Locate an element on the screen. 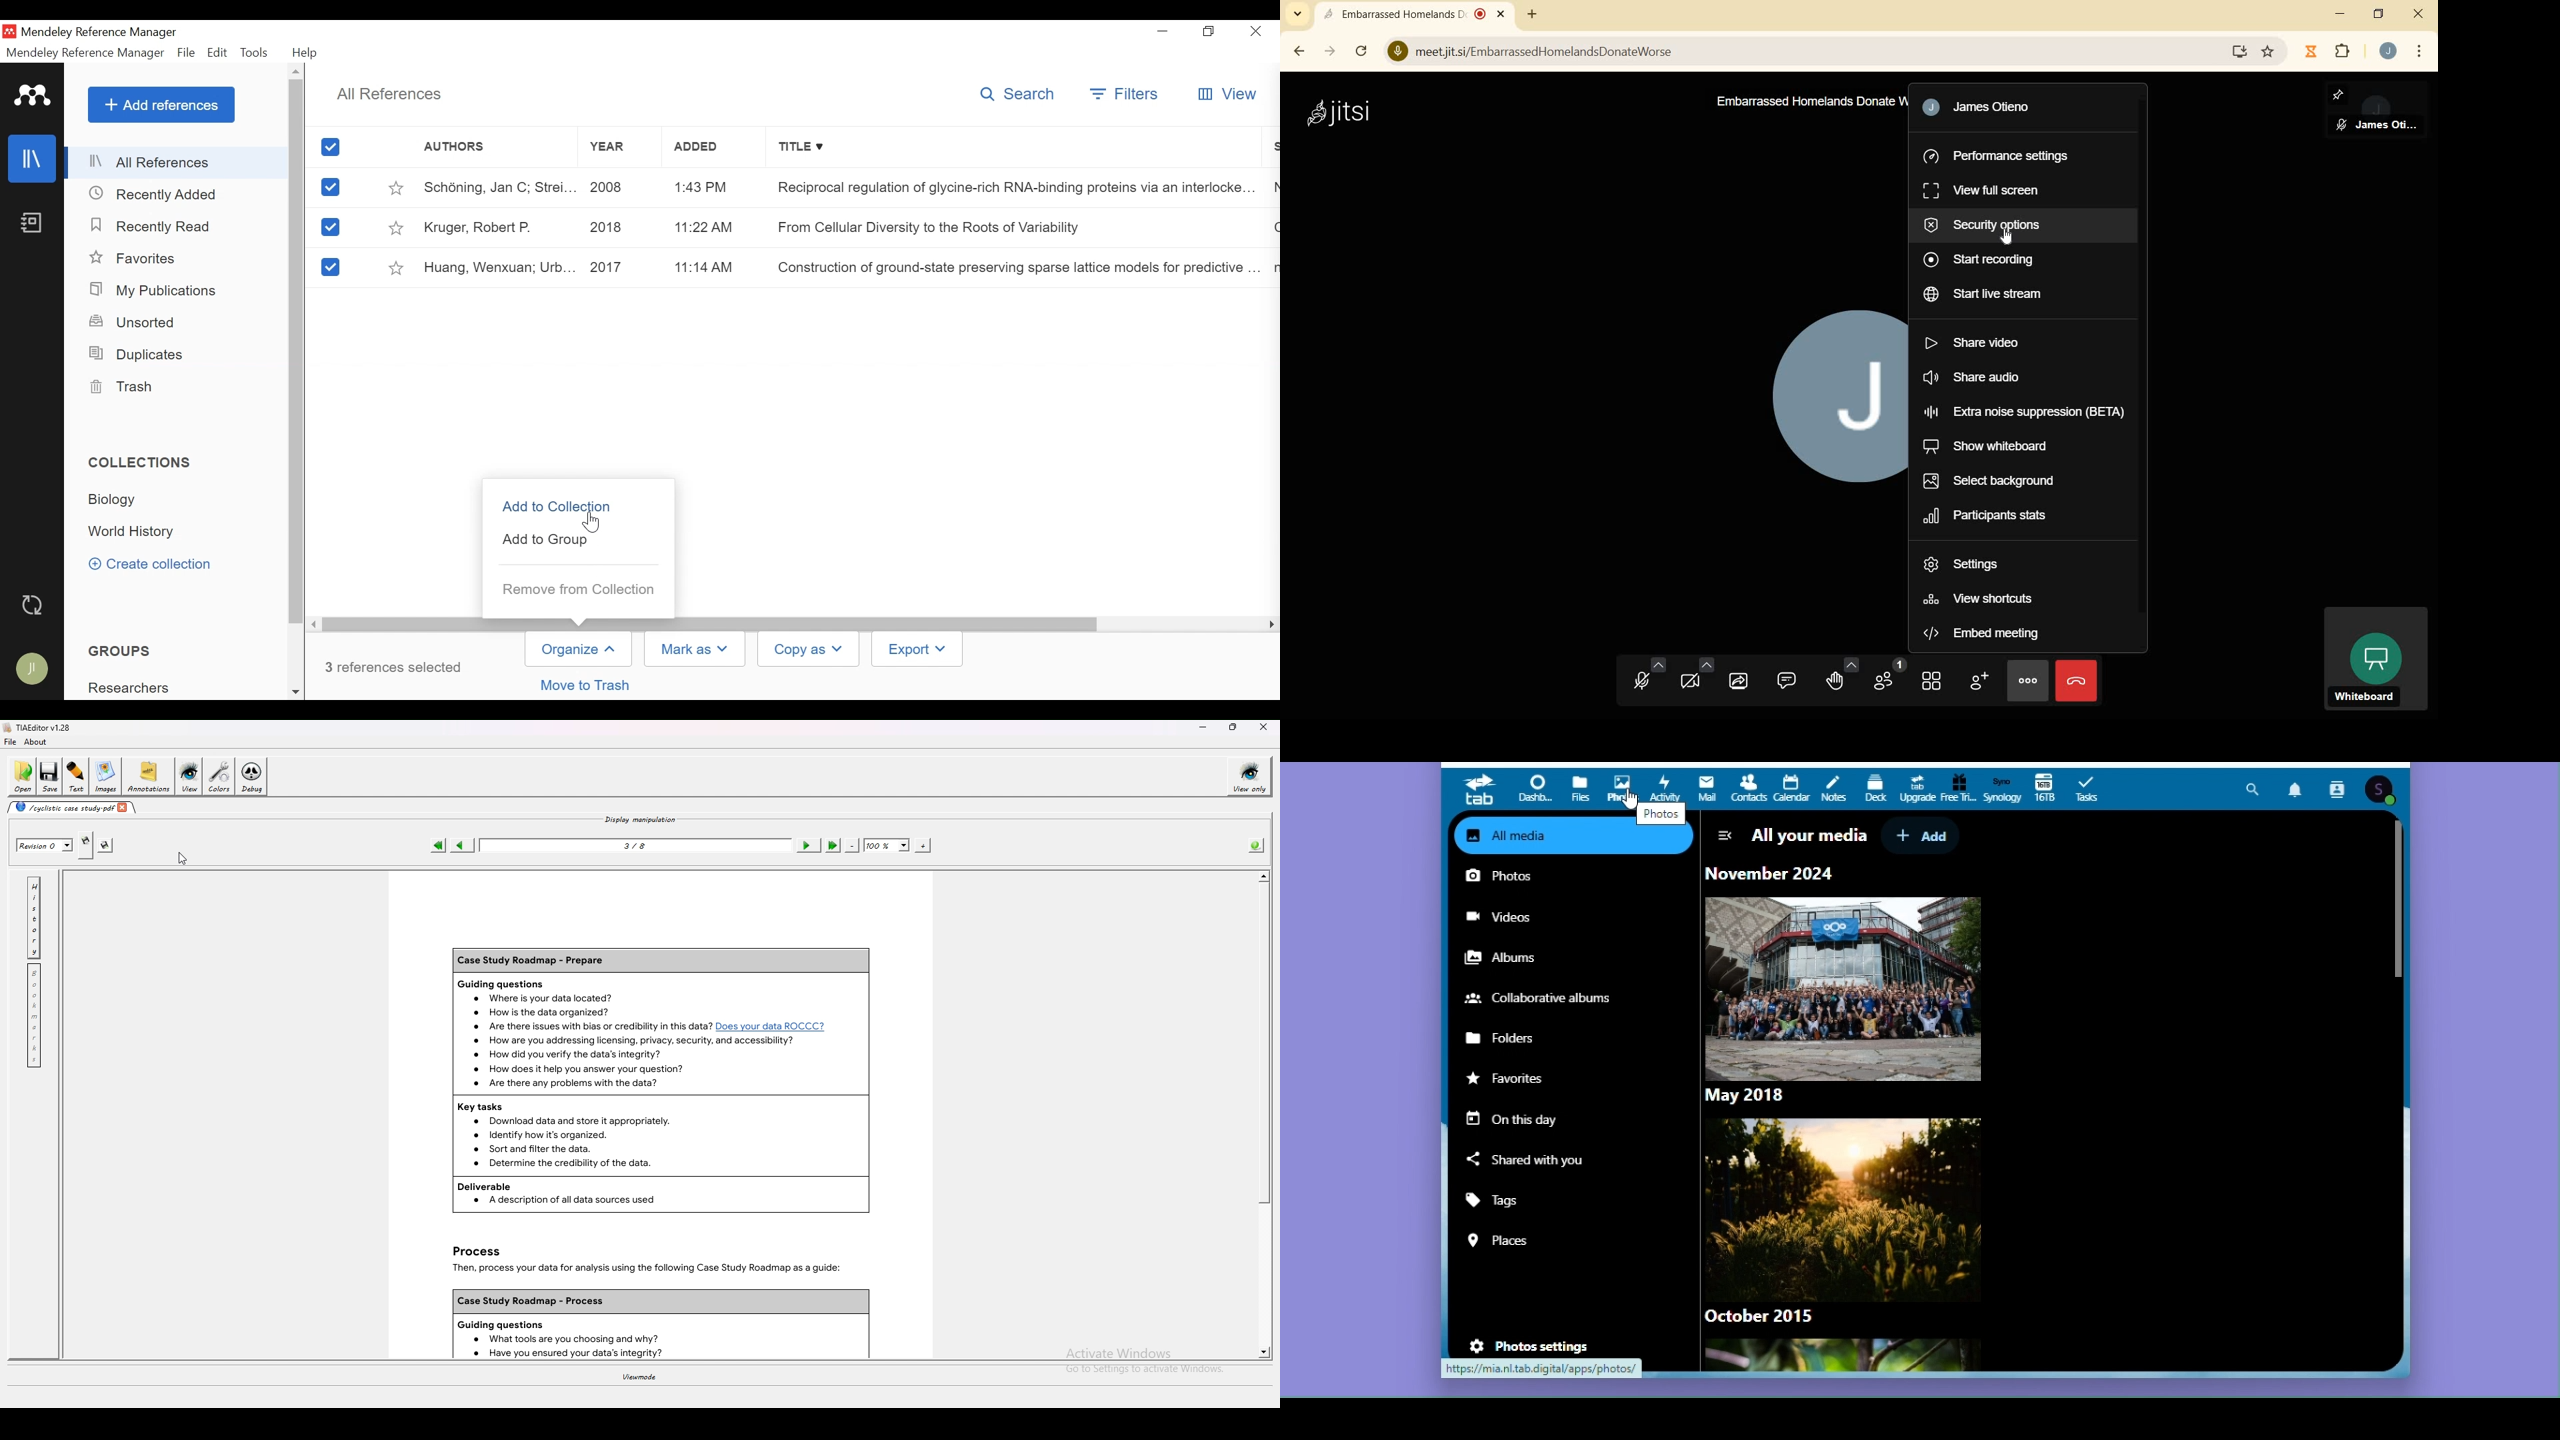 The height and width of the screenshot is (1456, 2576). participant's initial is located at coordinates (1826, 407).